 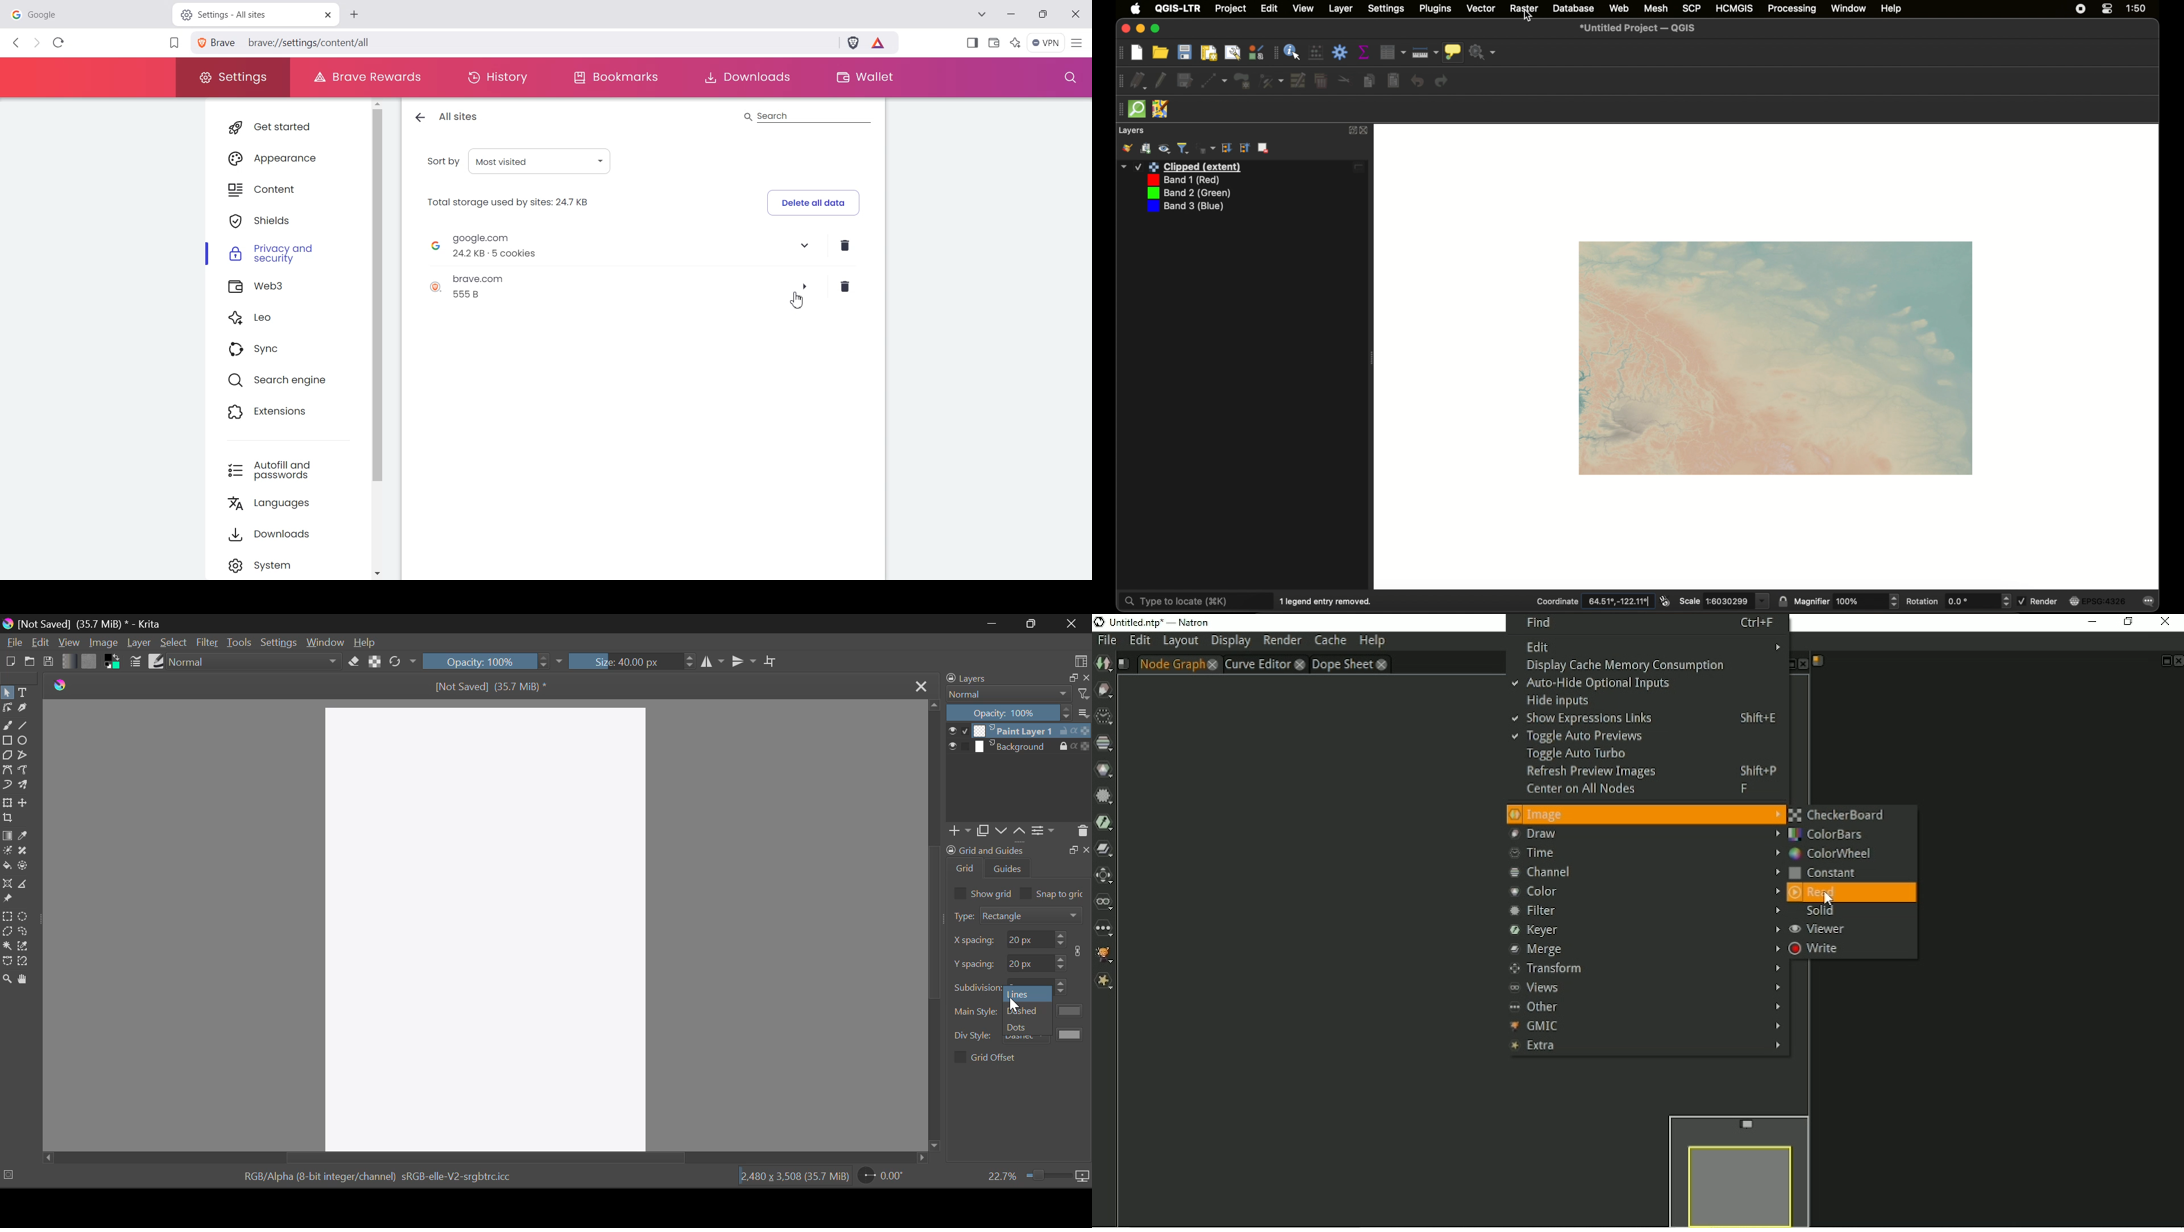 I want to click on All sites, so click(x=448, y=117).